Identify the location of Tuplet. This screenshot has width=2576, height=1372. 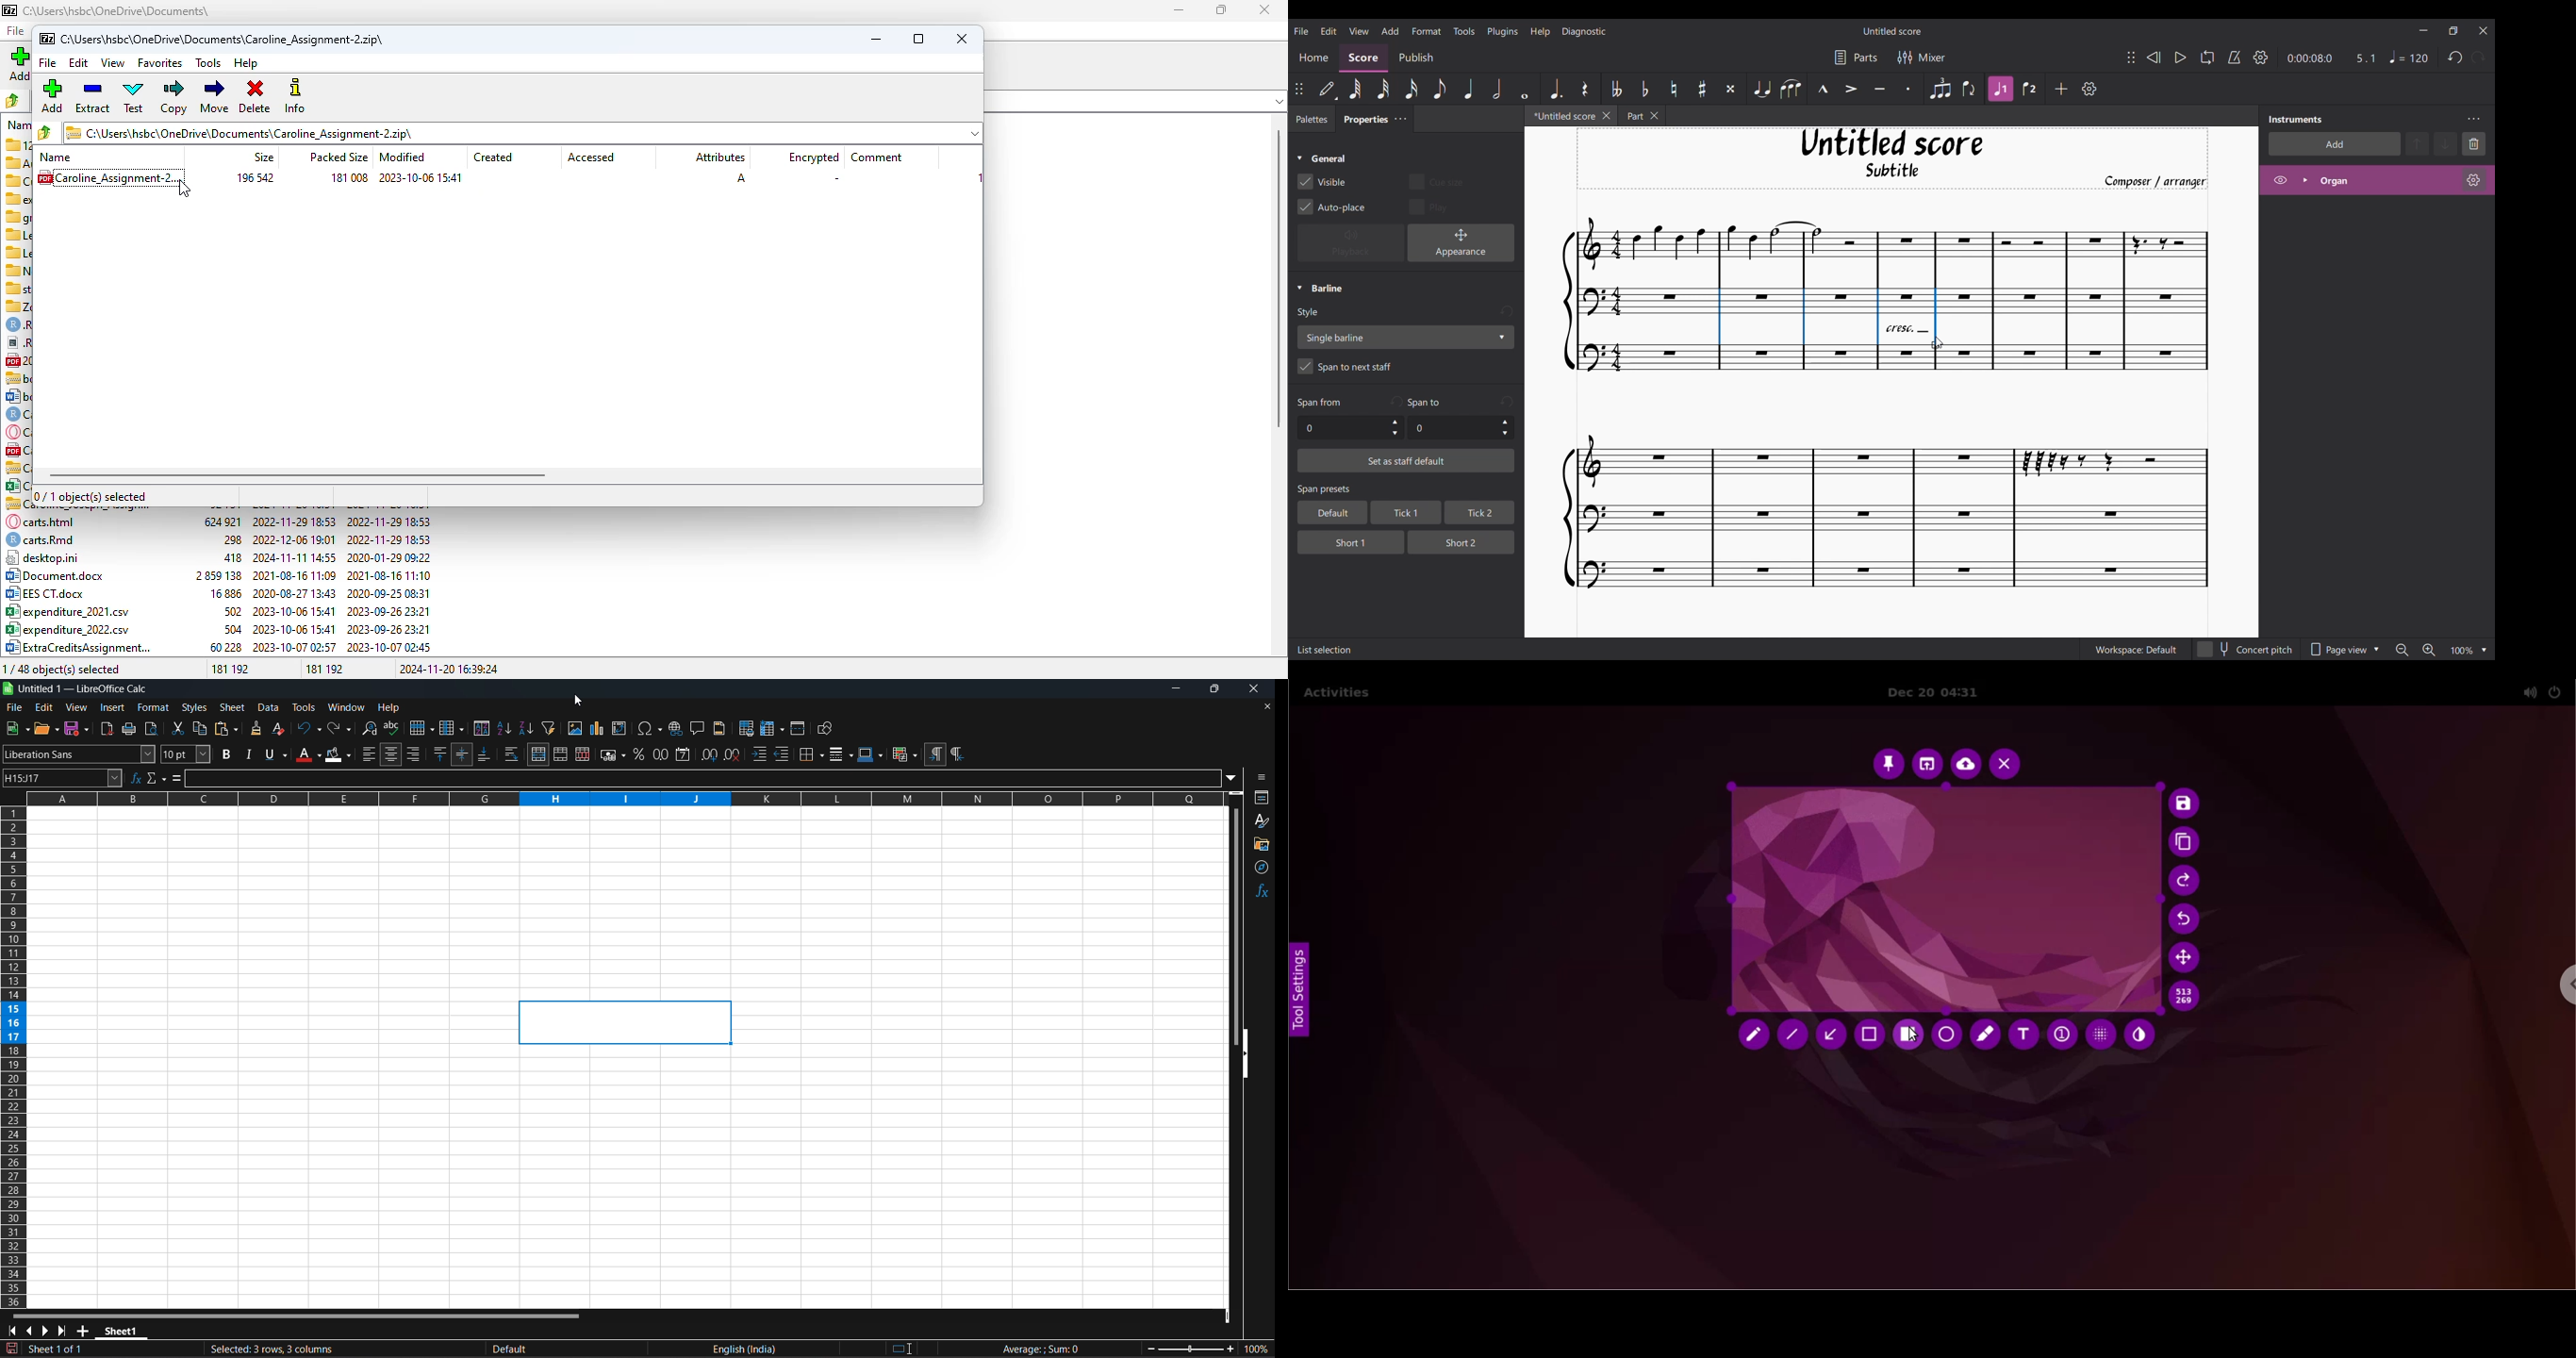
(1939, 89).